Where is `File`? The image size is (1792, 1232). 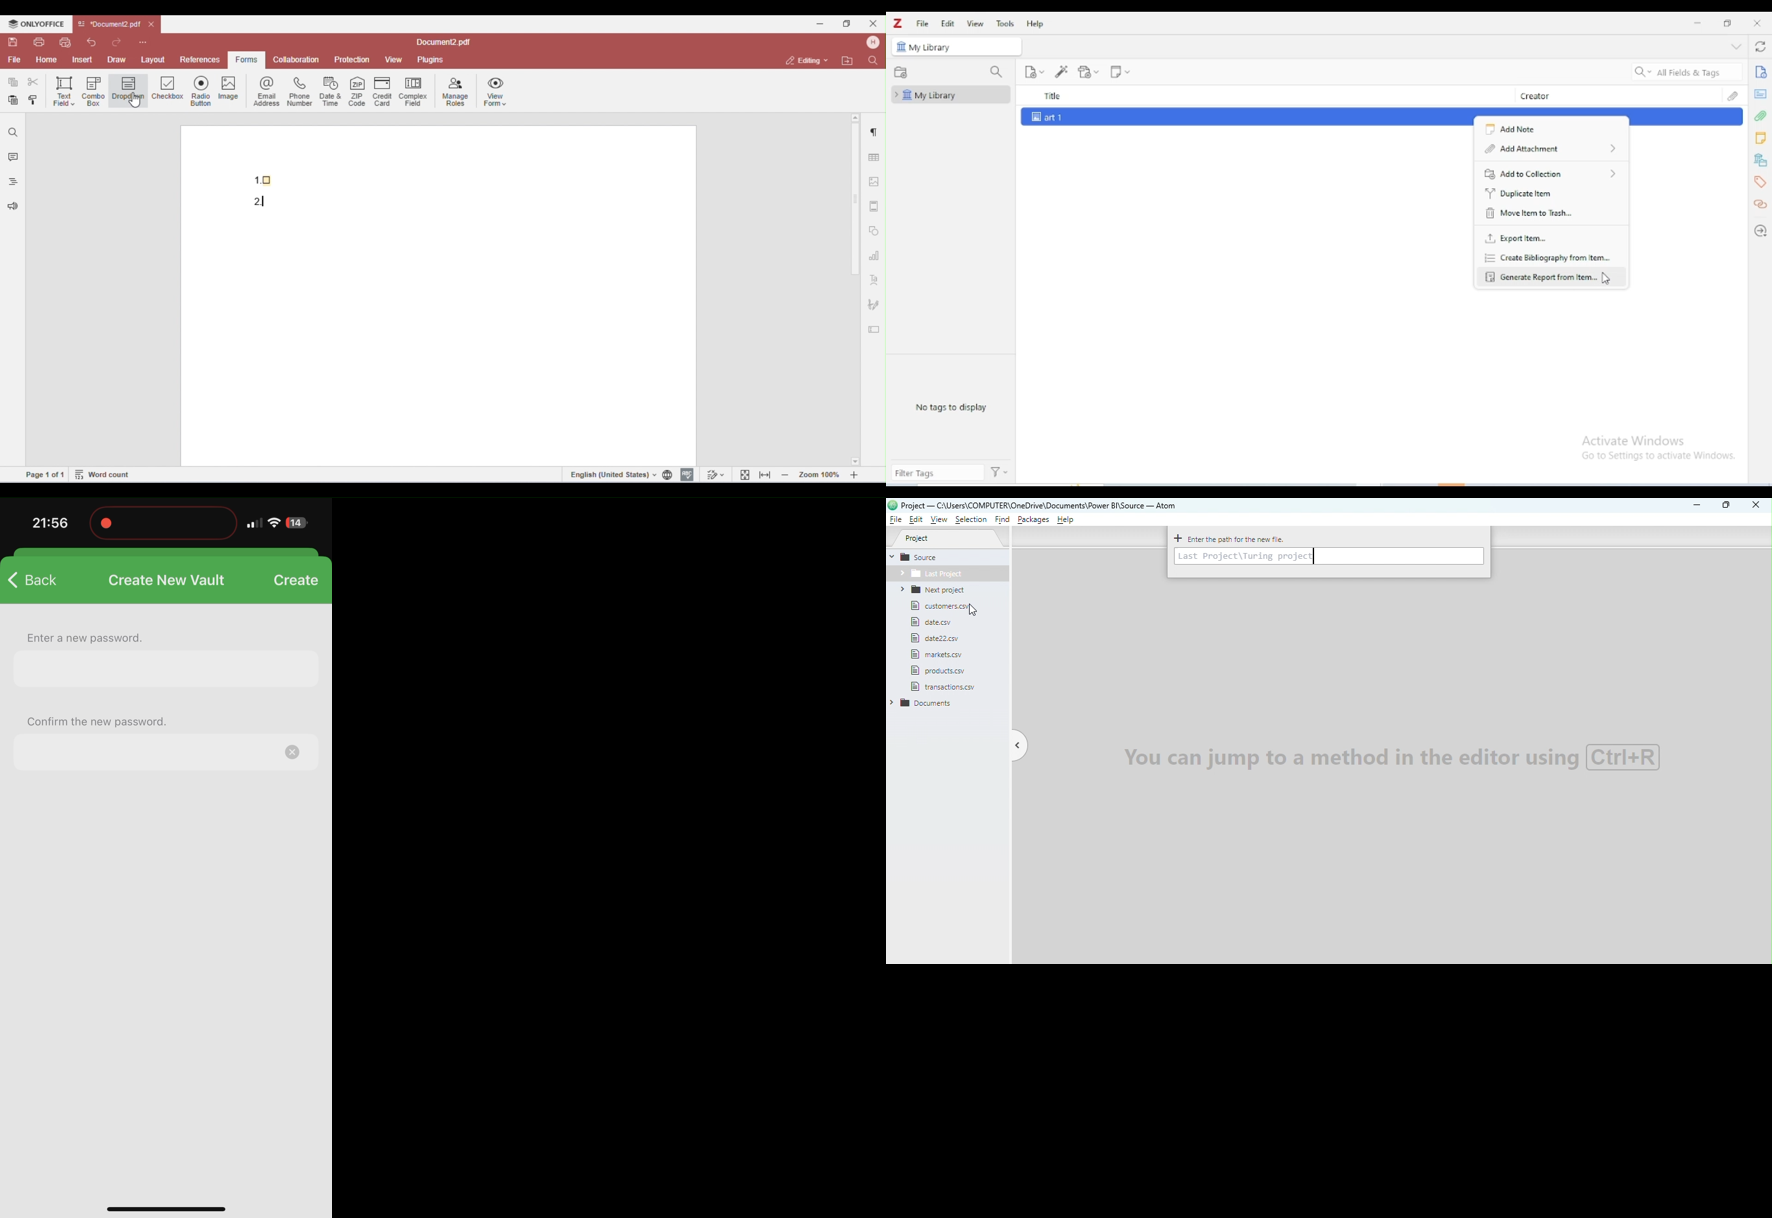 File is located at coordinates (937, 655).